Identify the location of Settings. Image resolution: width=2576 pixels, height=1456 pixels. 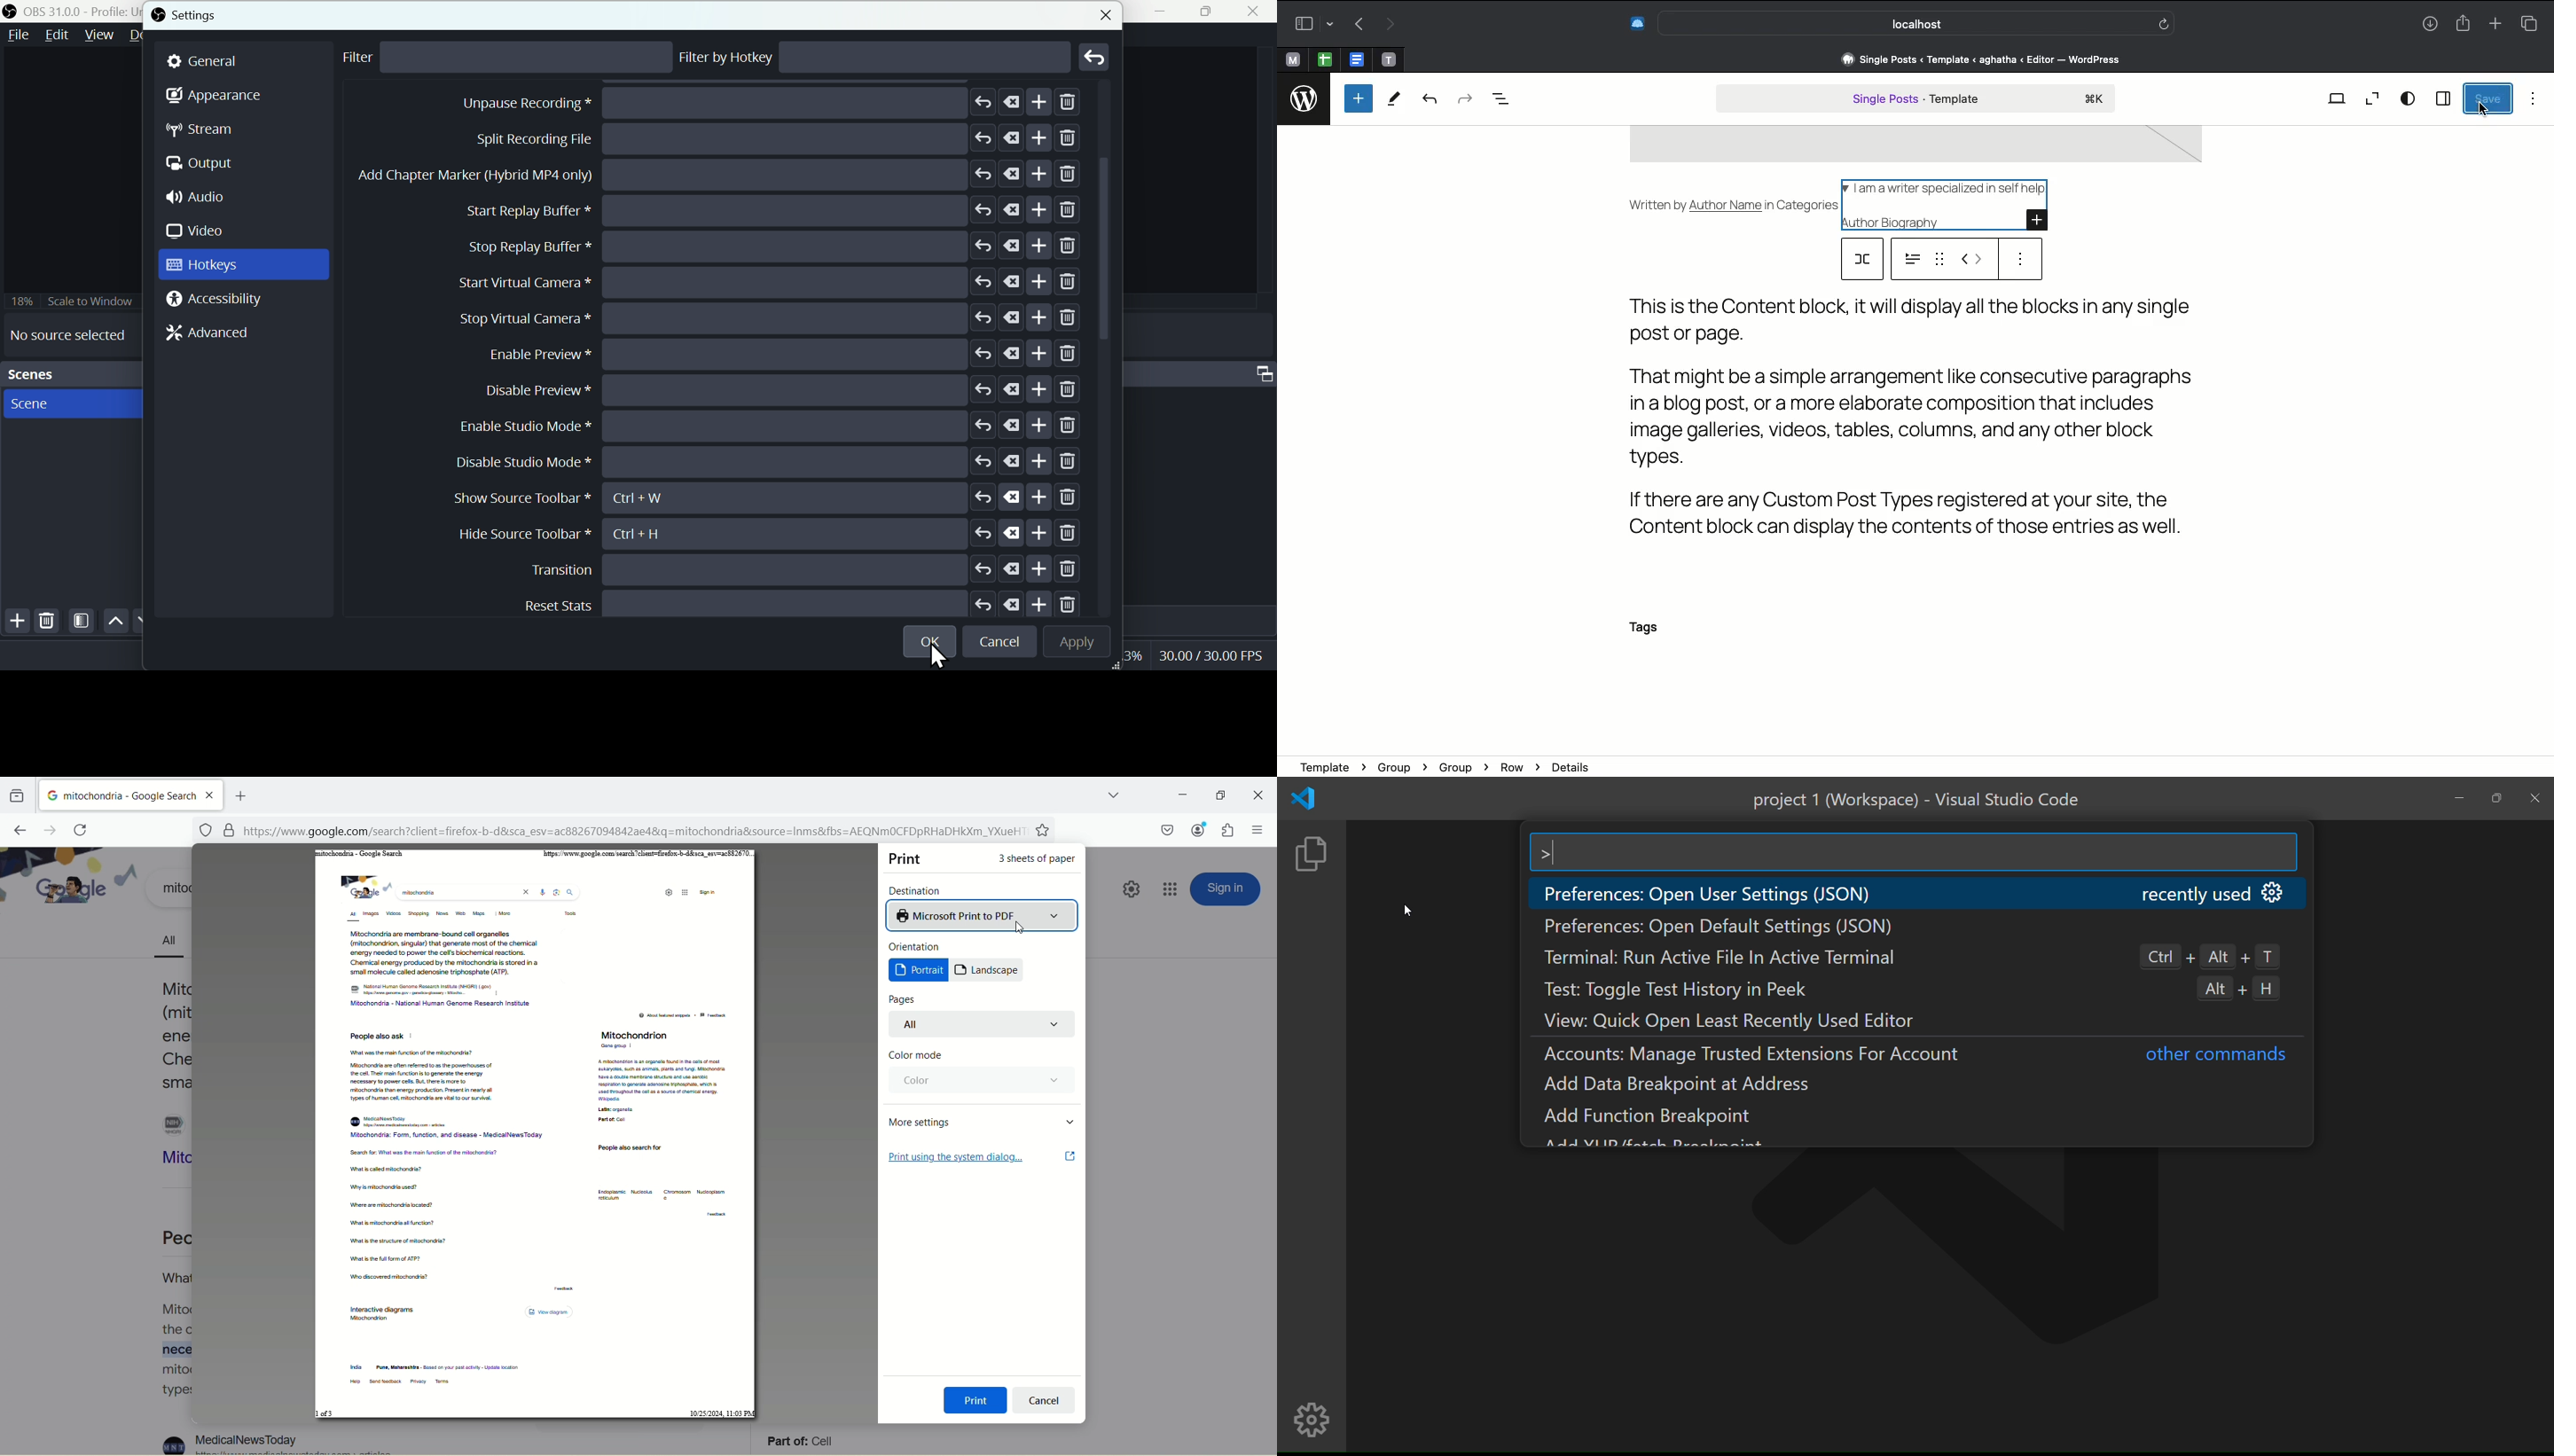
(190, 15).